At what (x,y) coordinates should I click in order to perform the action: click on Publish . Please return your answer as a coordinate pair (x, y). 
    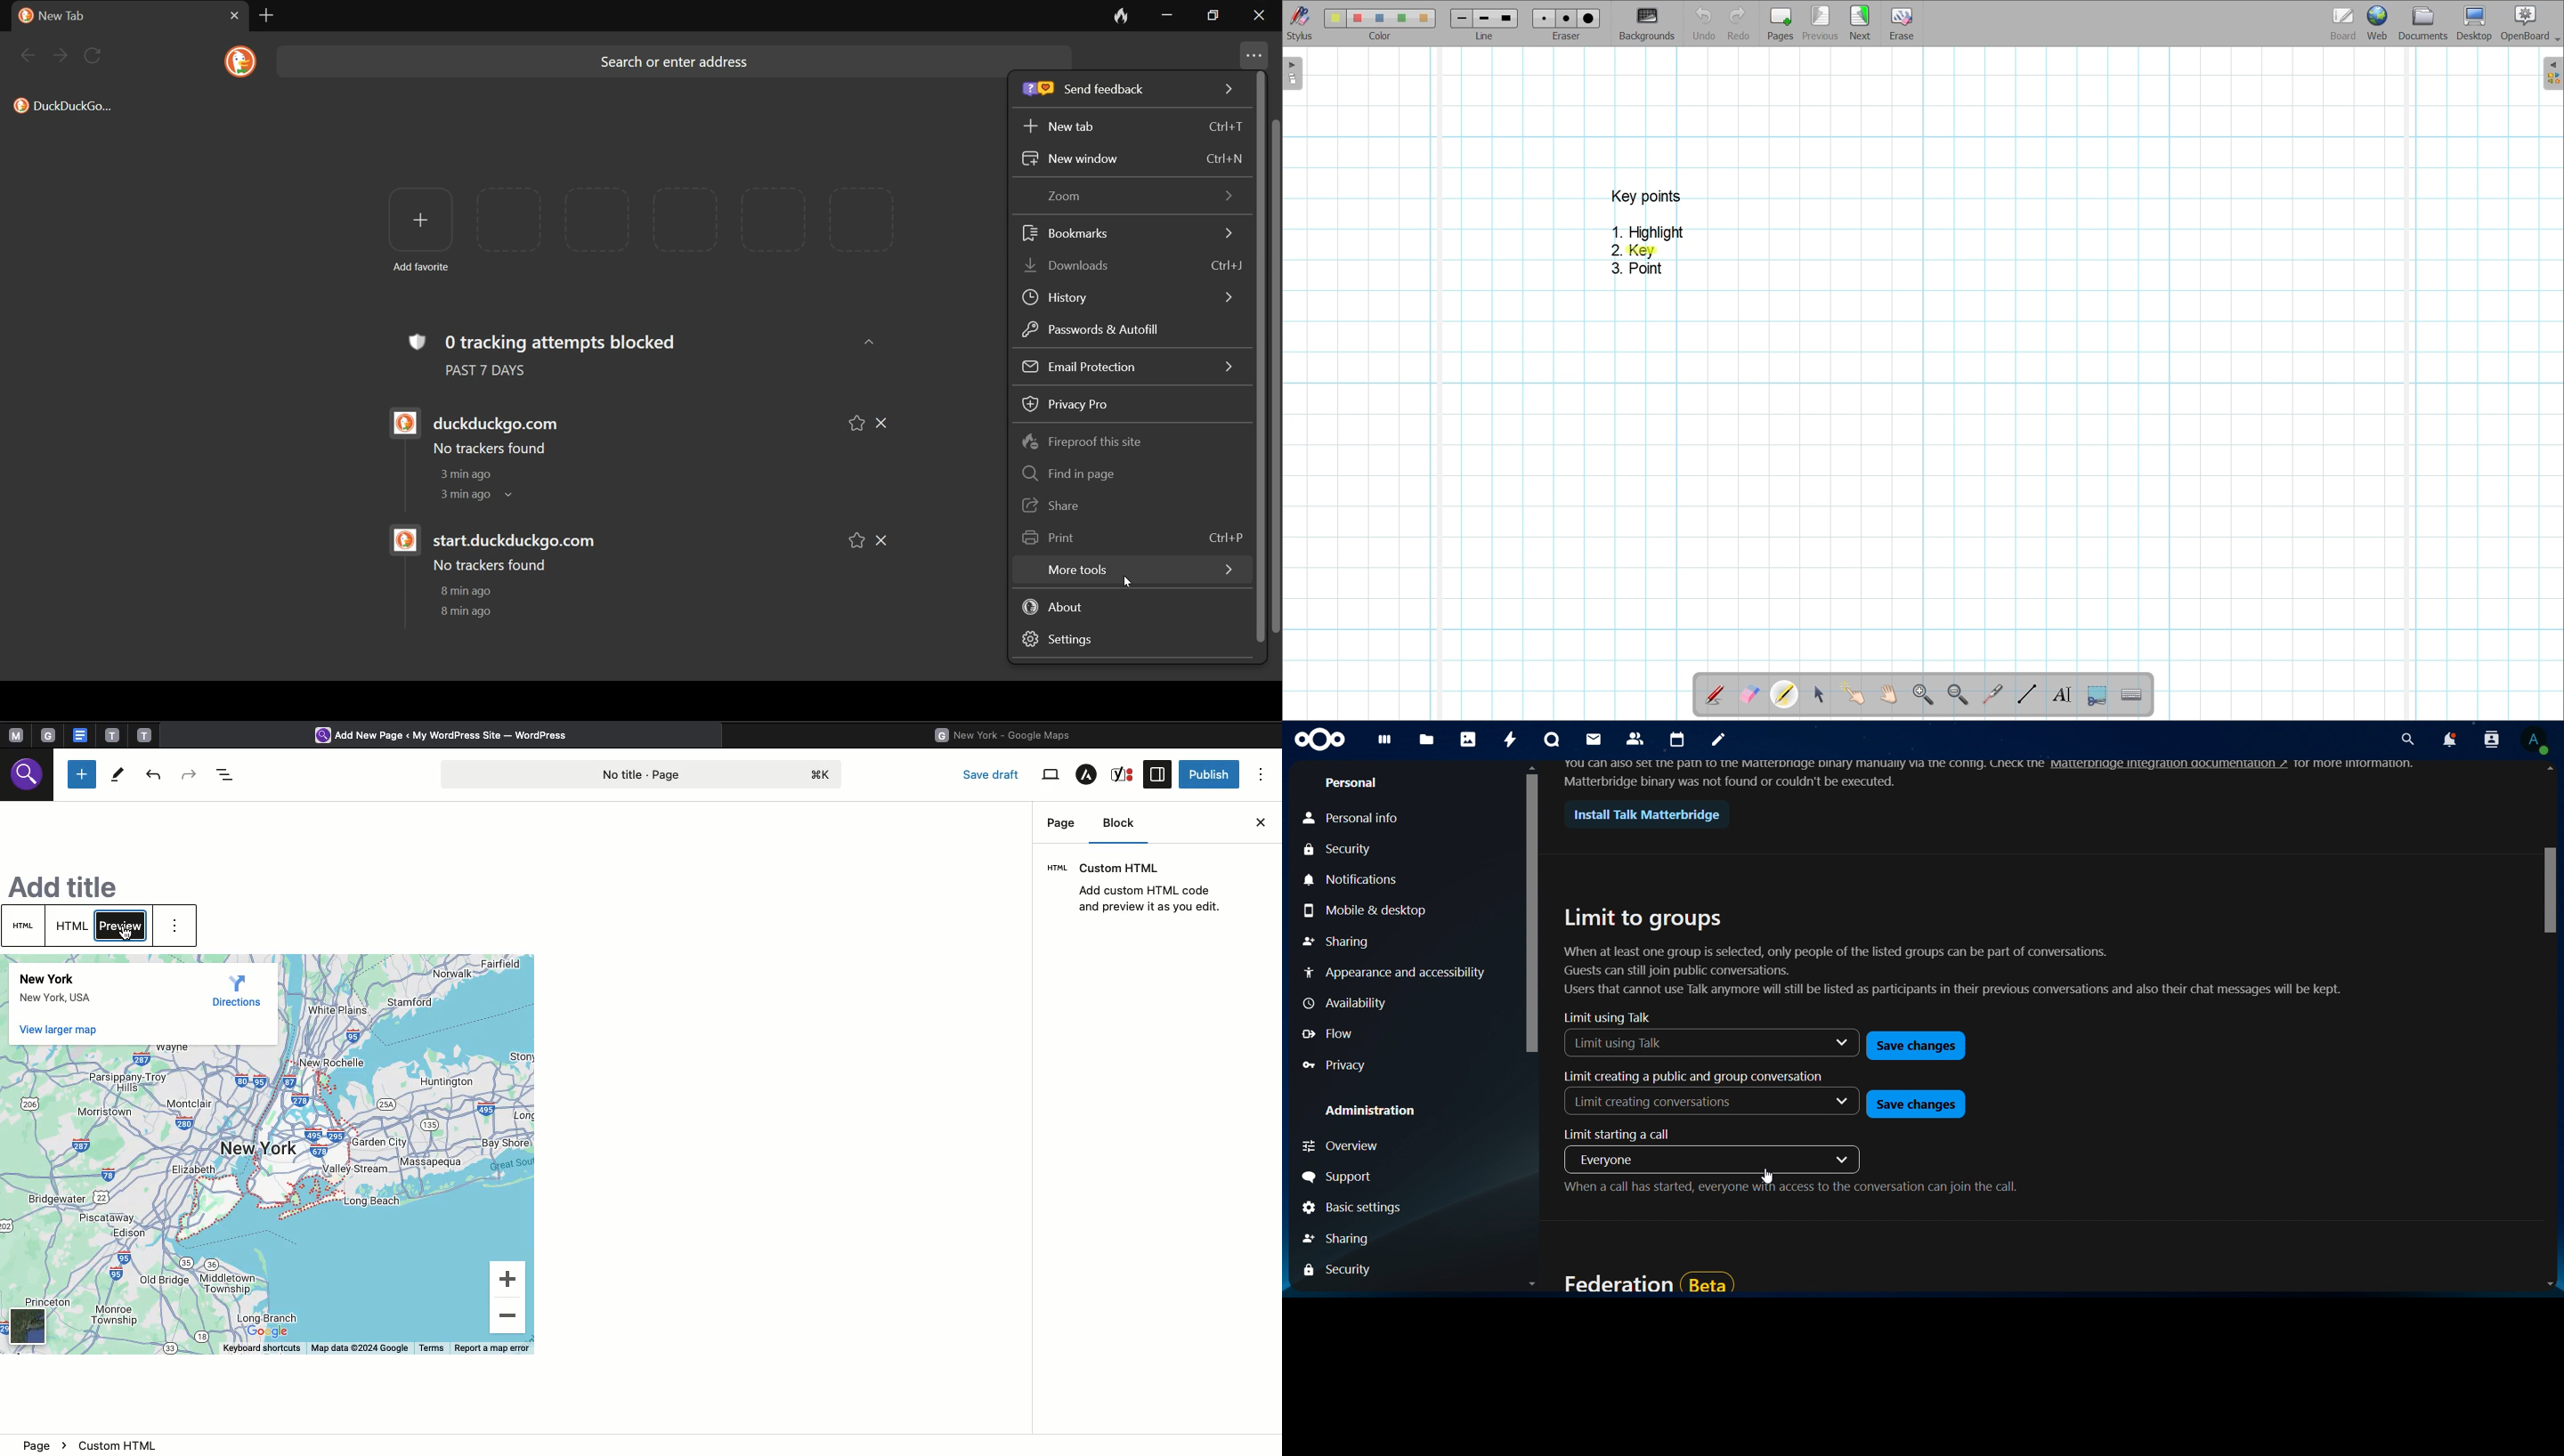
    Looking at the image, I should click on (1210, 773).